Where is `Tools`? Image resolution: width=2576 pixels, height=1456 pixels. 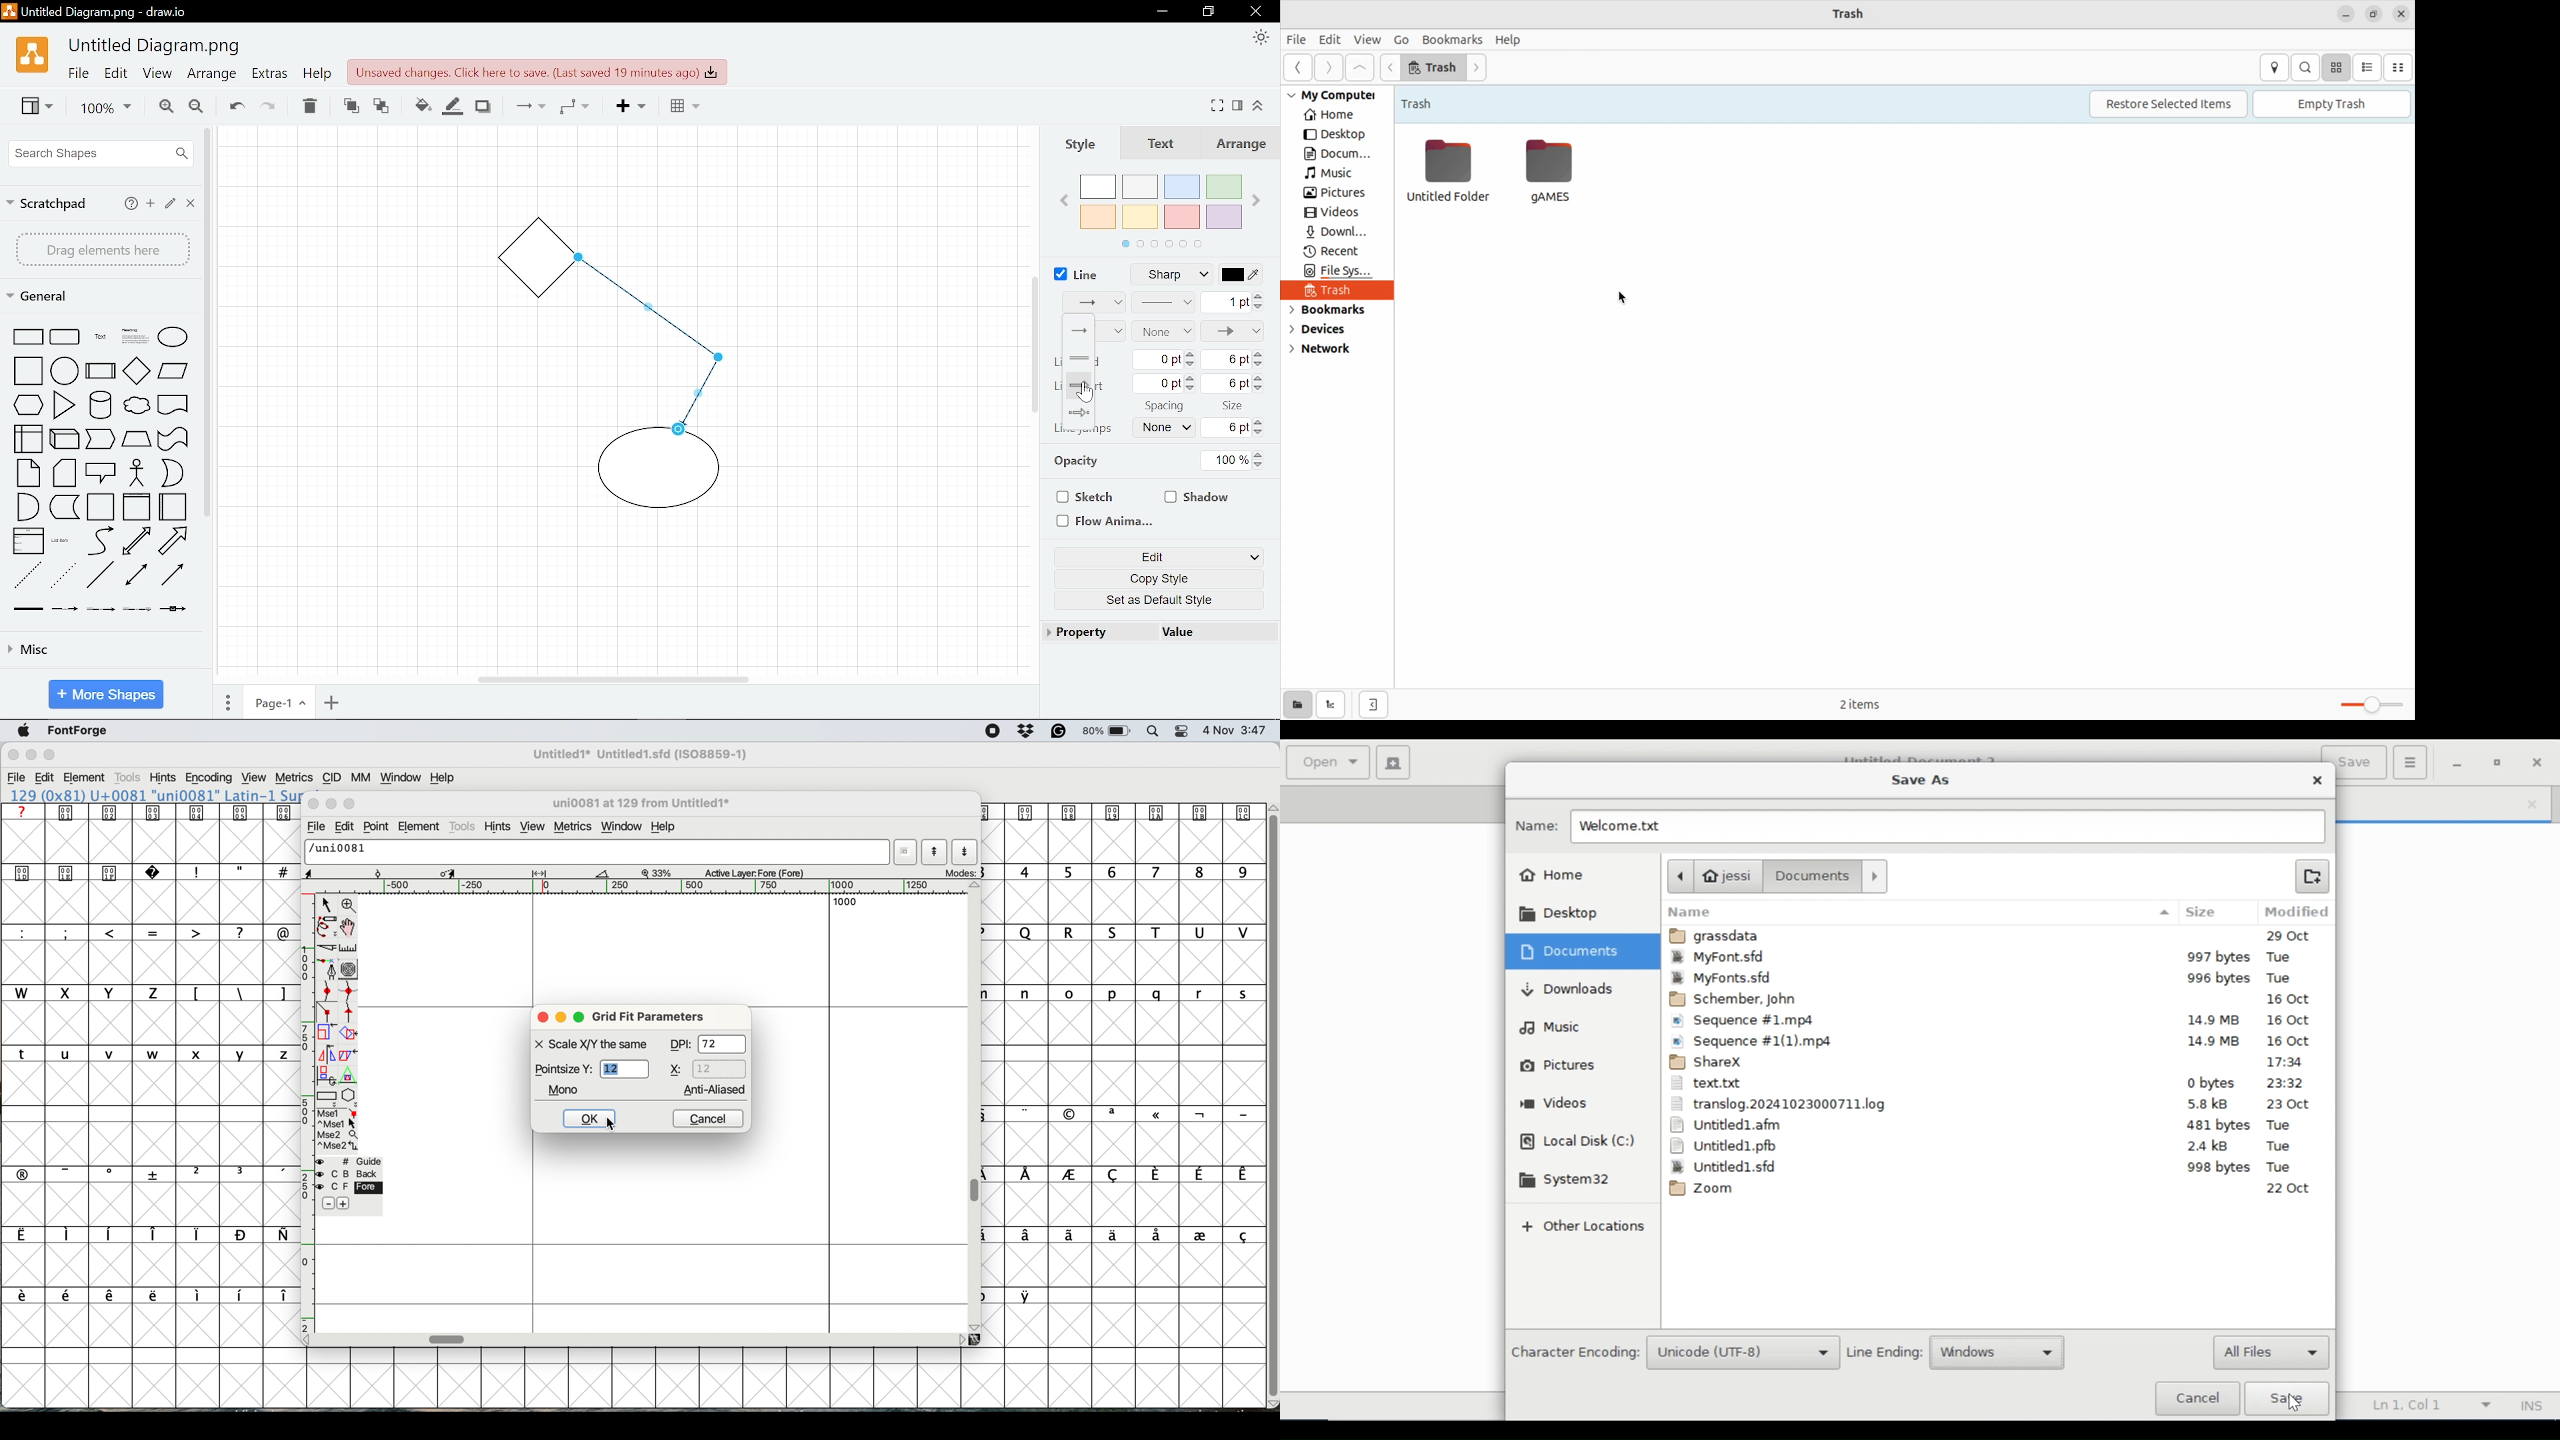
Tools is located at coordinates (129, 777).